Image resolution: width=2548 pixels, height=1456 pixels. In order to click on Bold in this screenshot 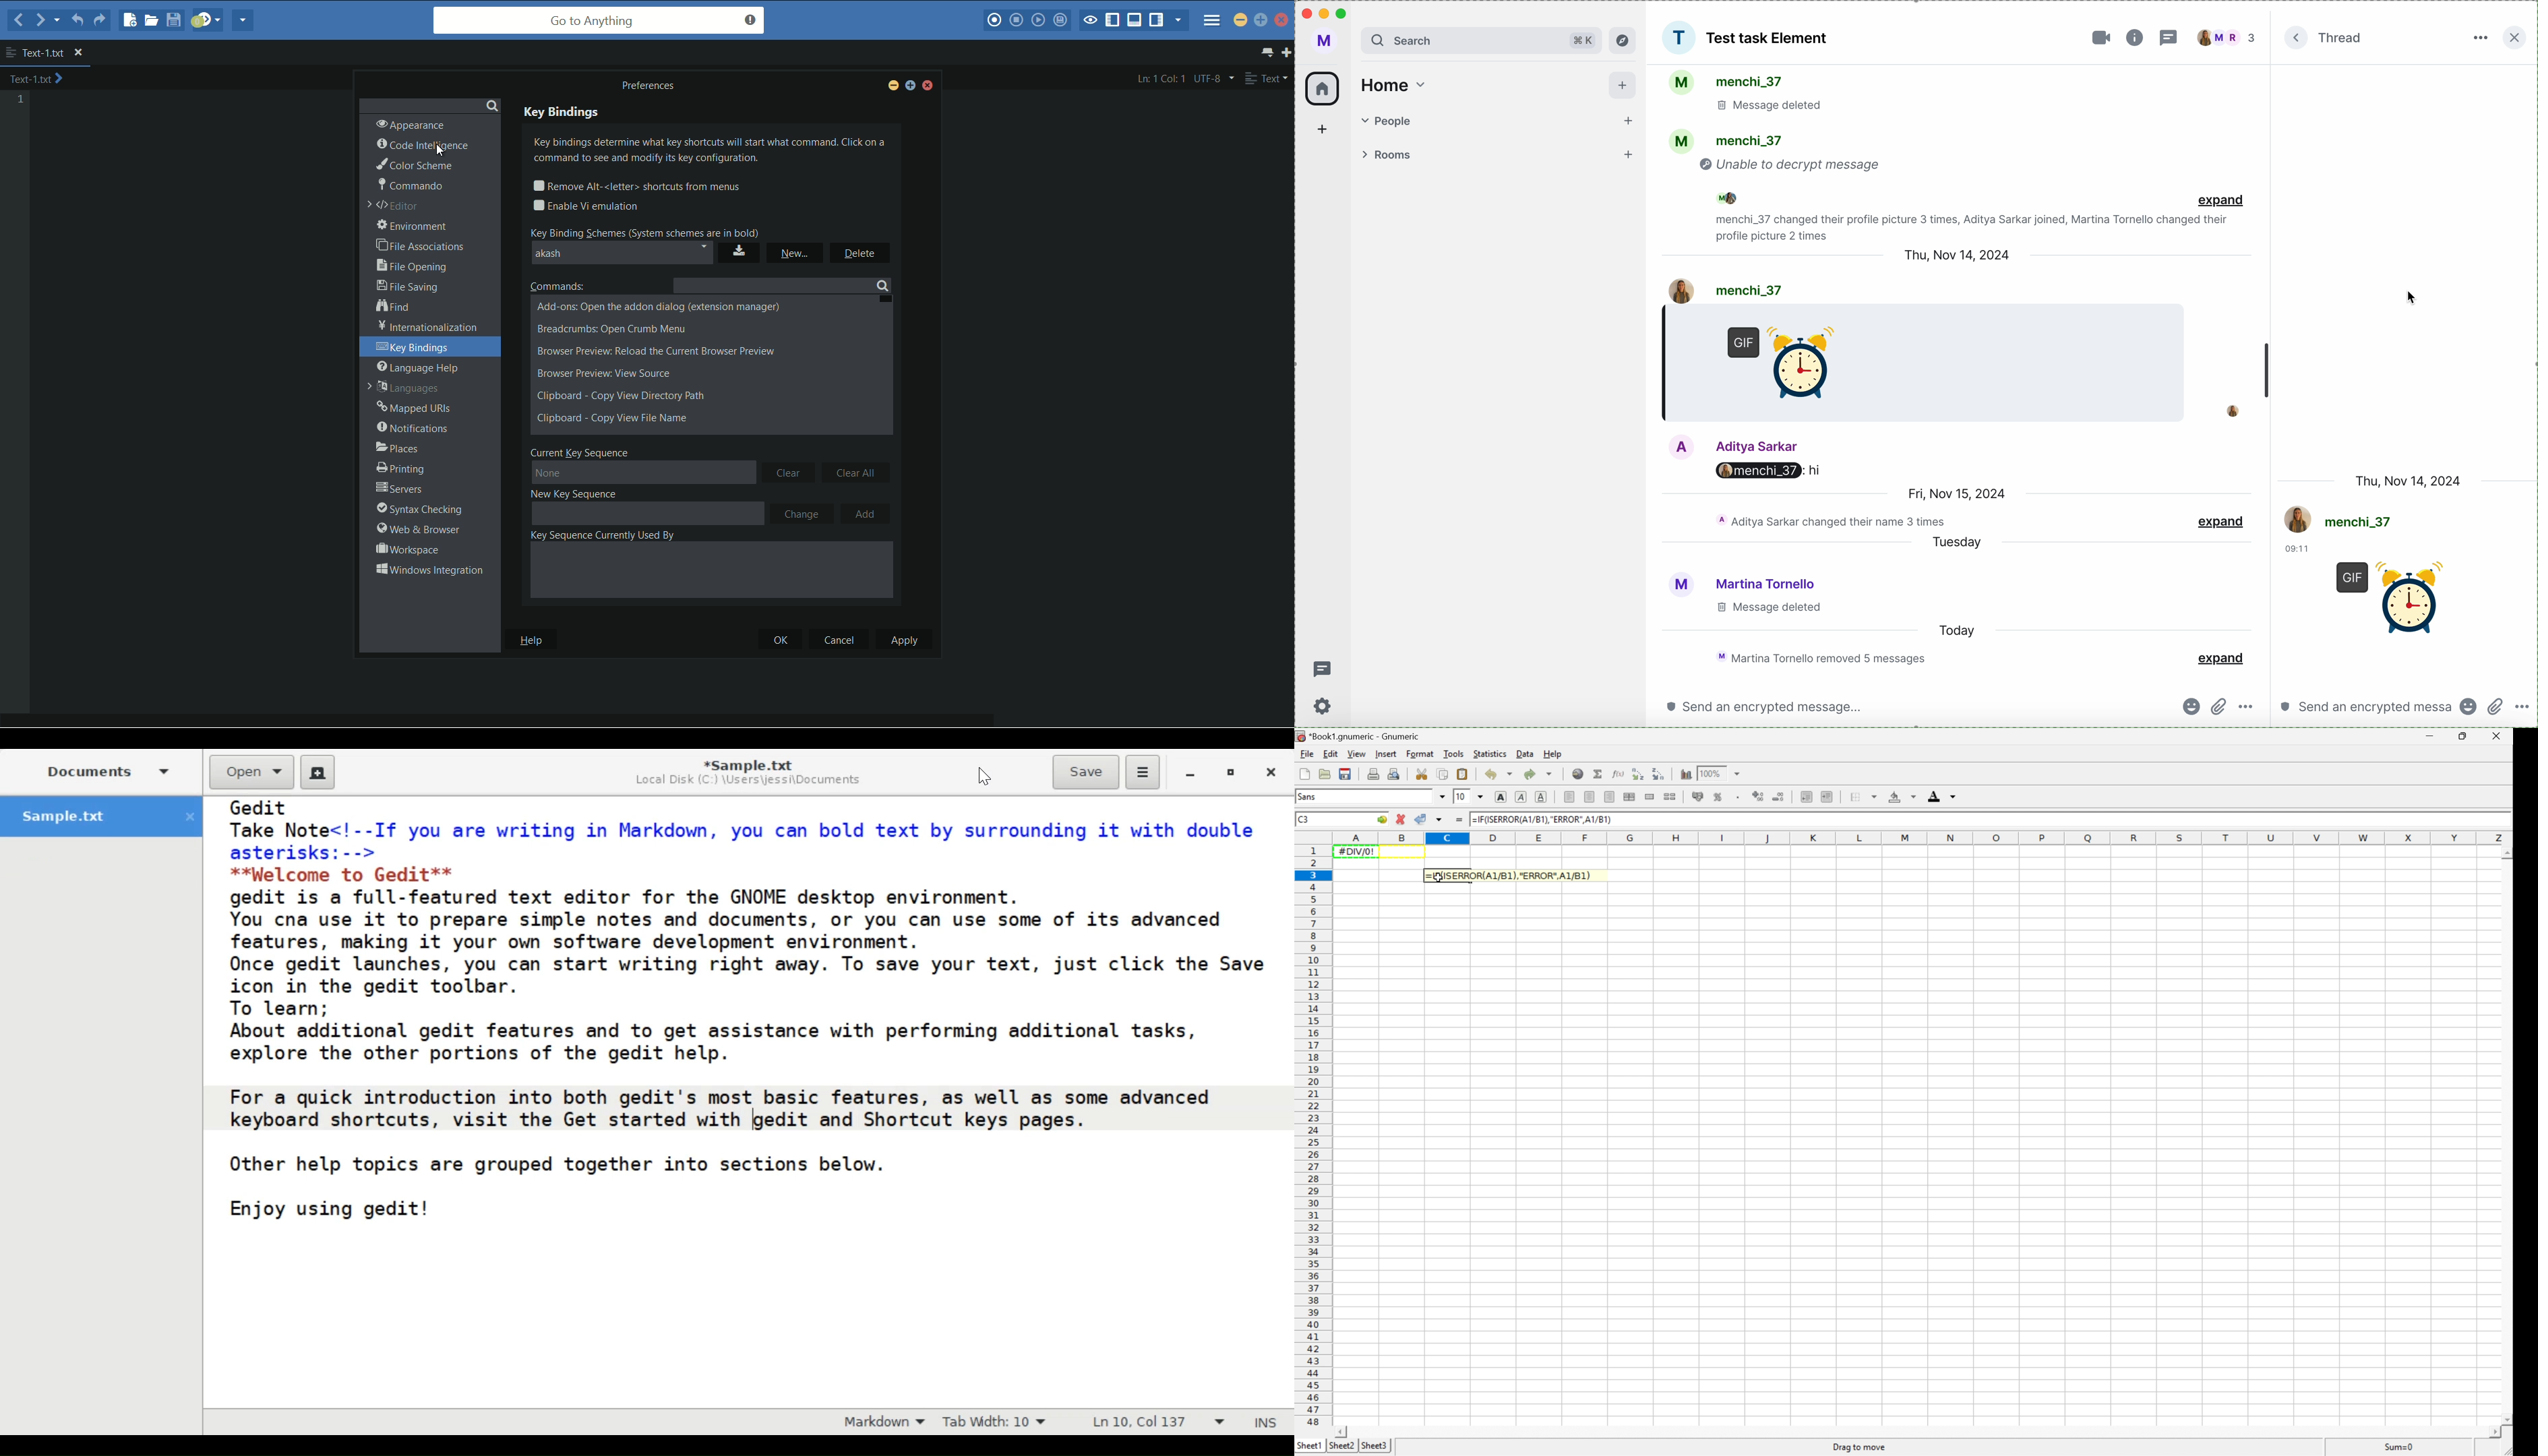, I will do `click(1501, 797)`.